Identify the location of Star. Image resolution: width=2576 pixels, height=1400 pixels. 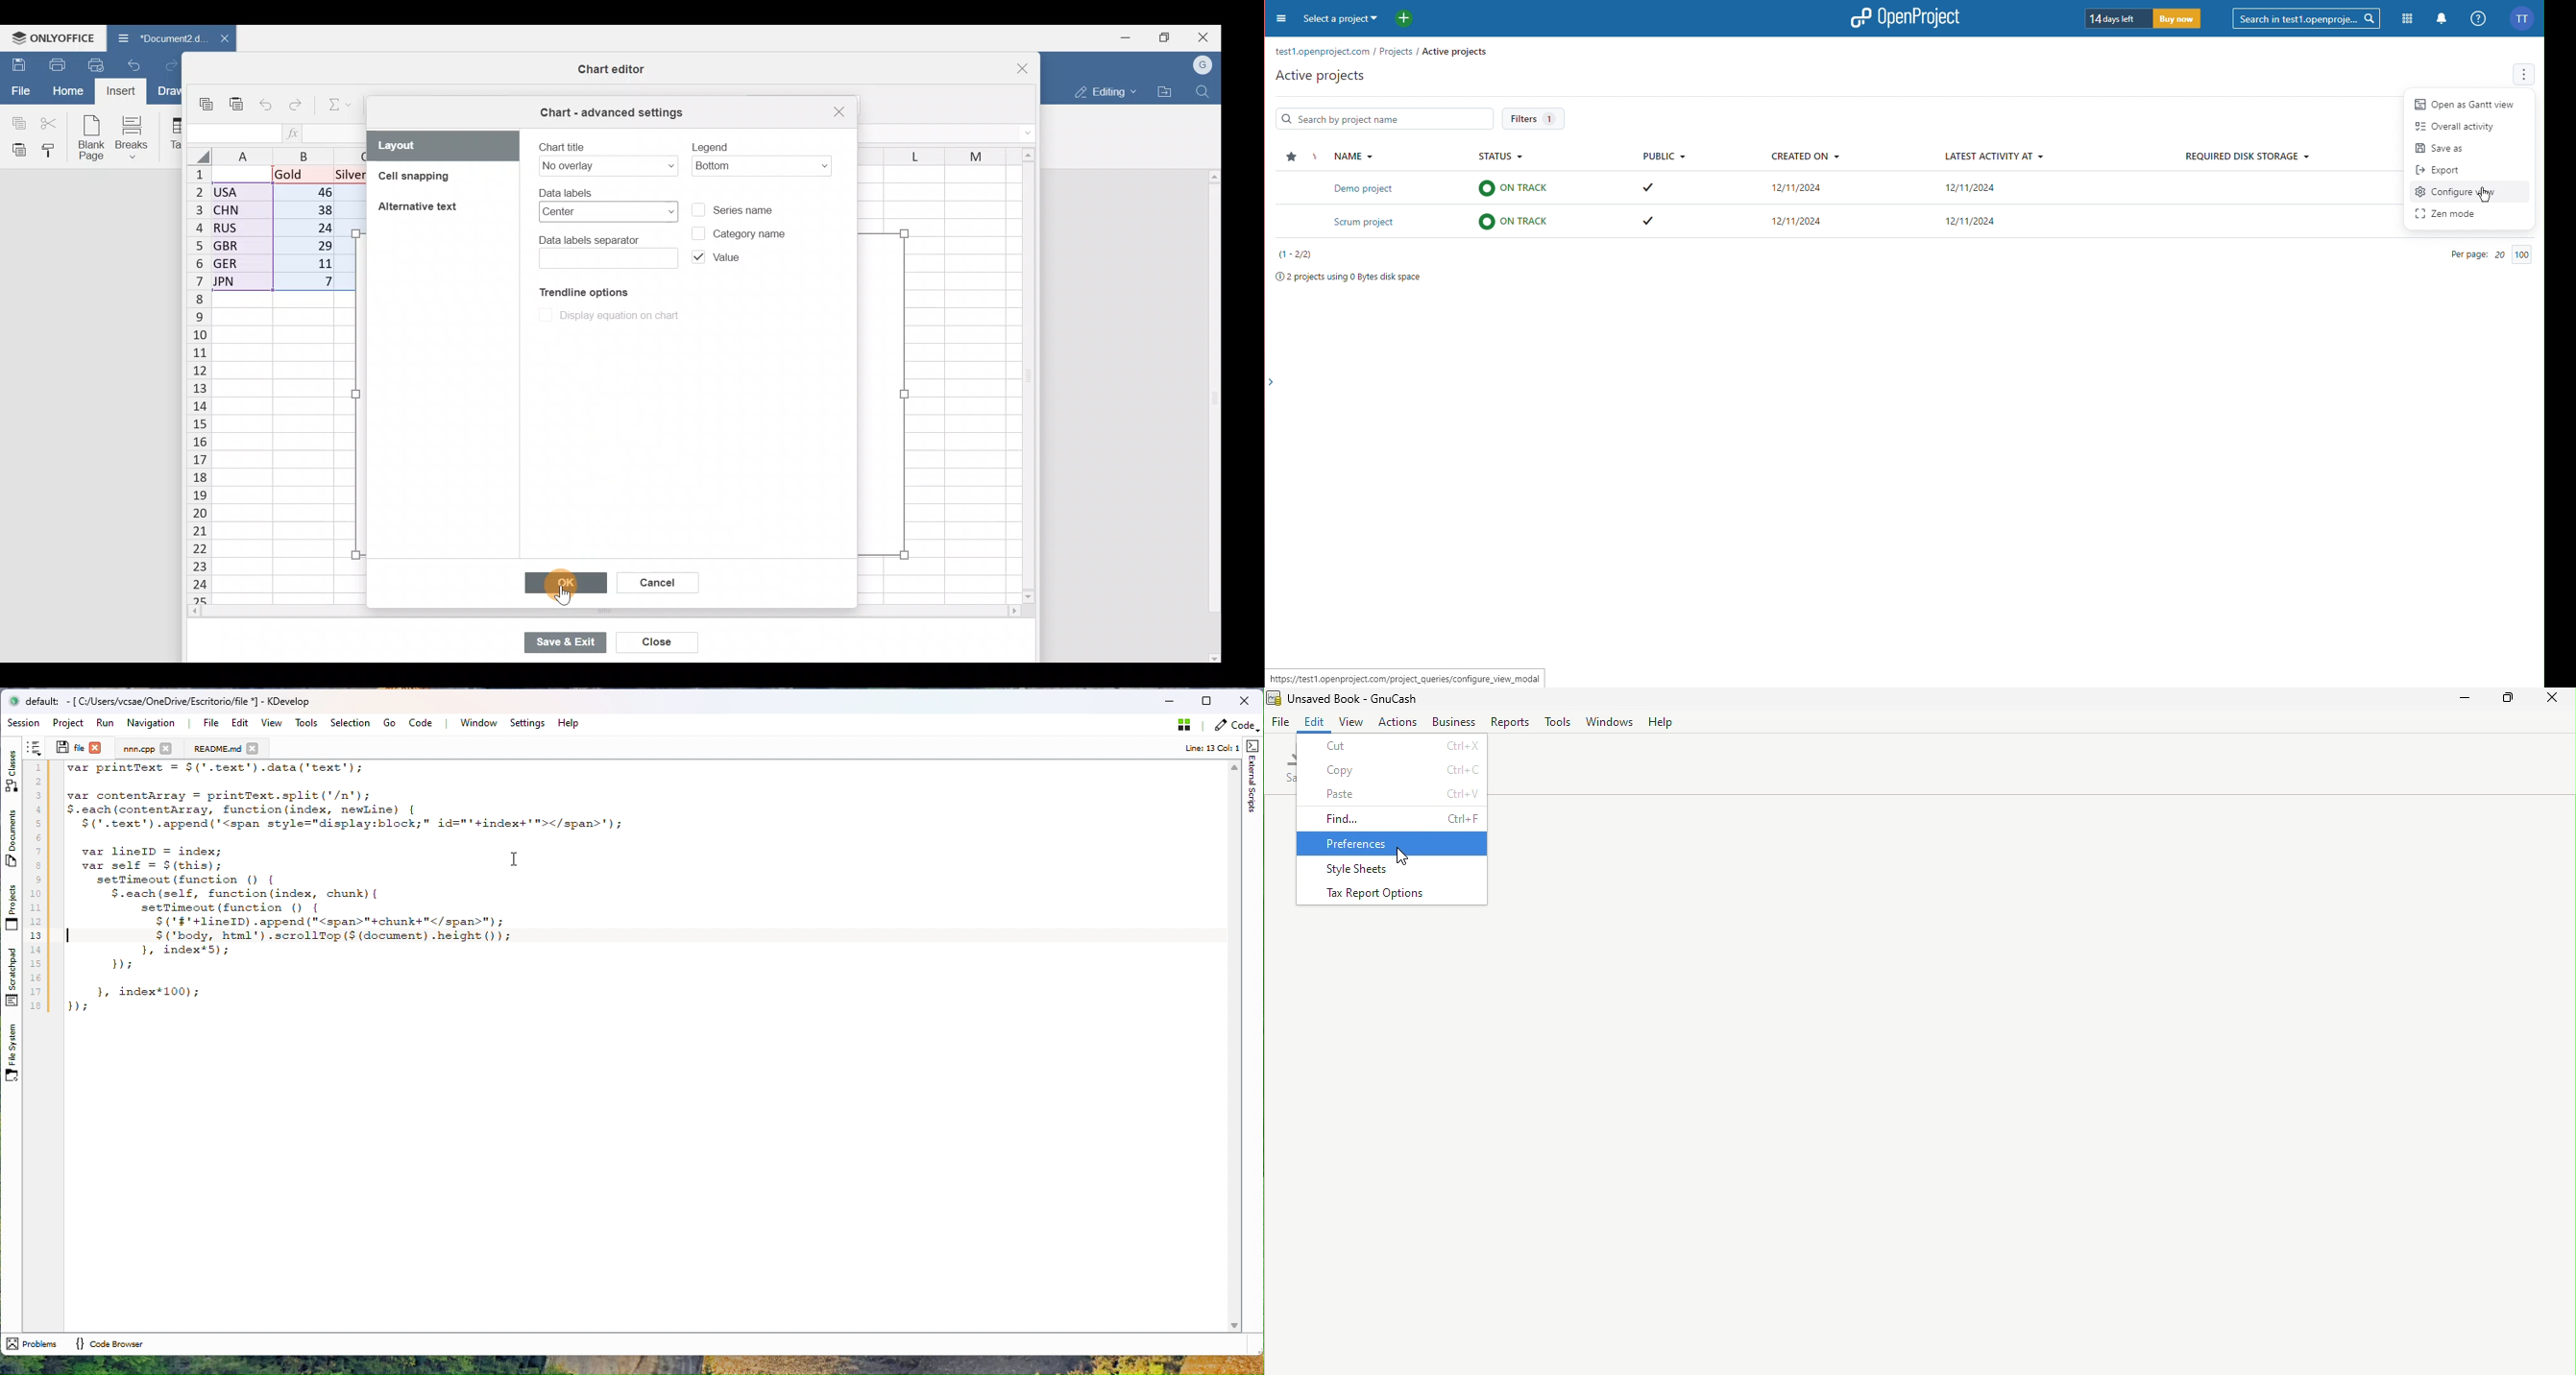
(1293, 157).